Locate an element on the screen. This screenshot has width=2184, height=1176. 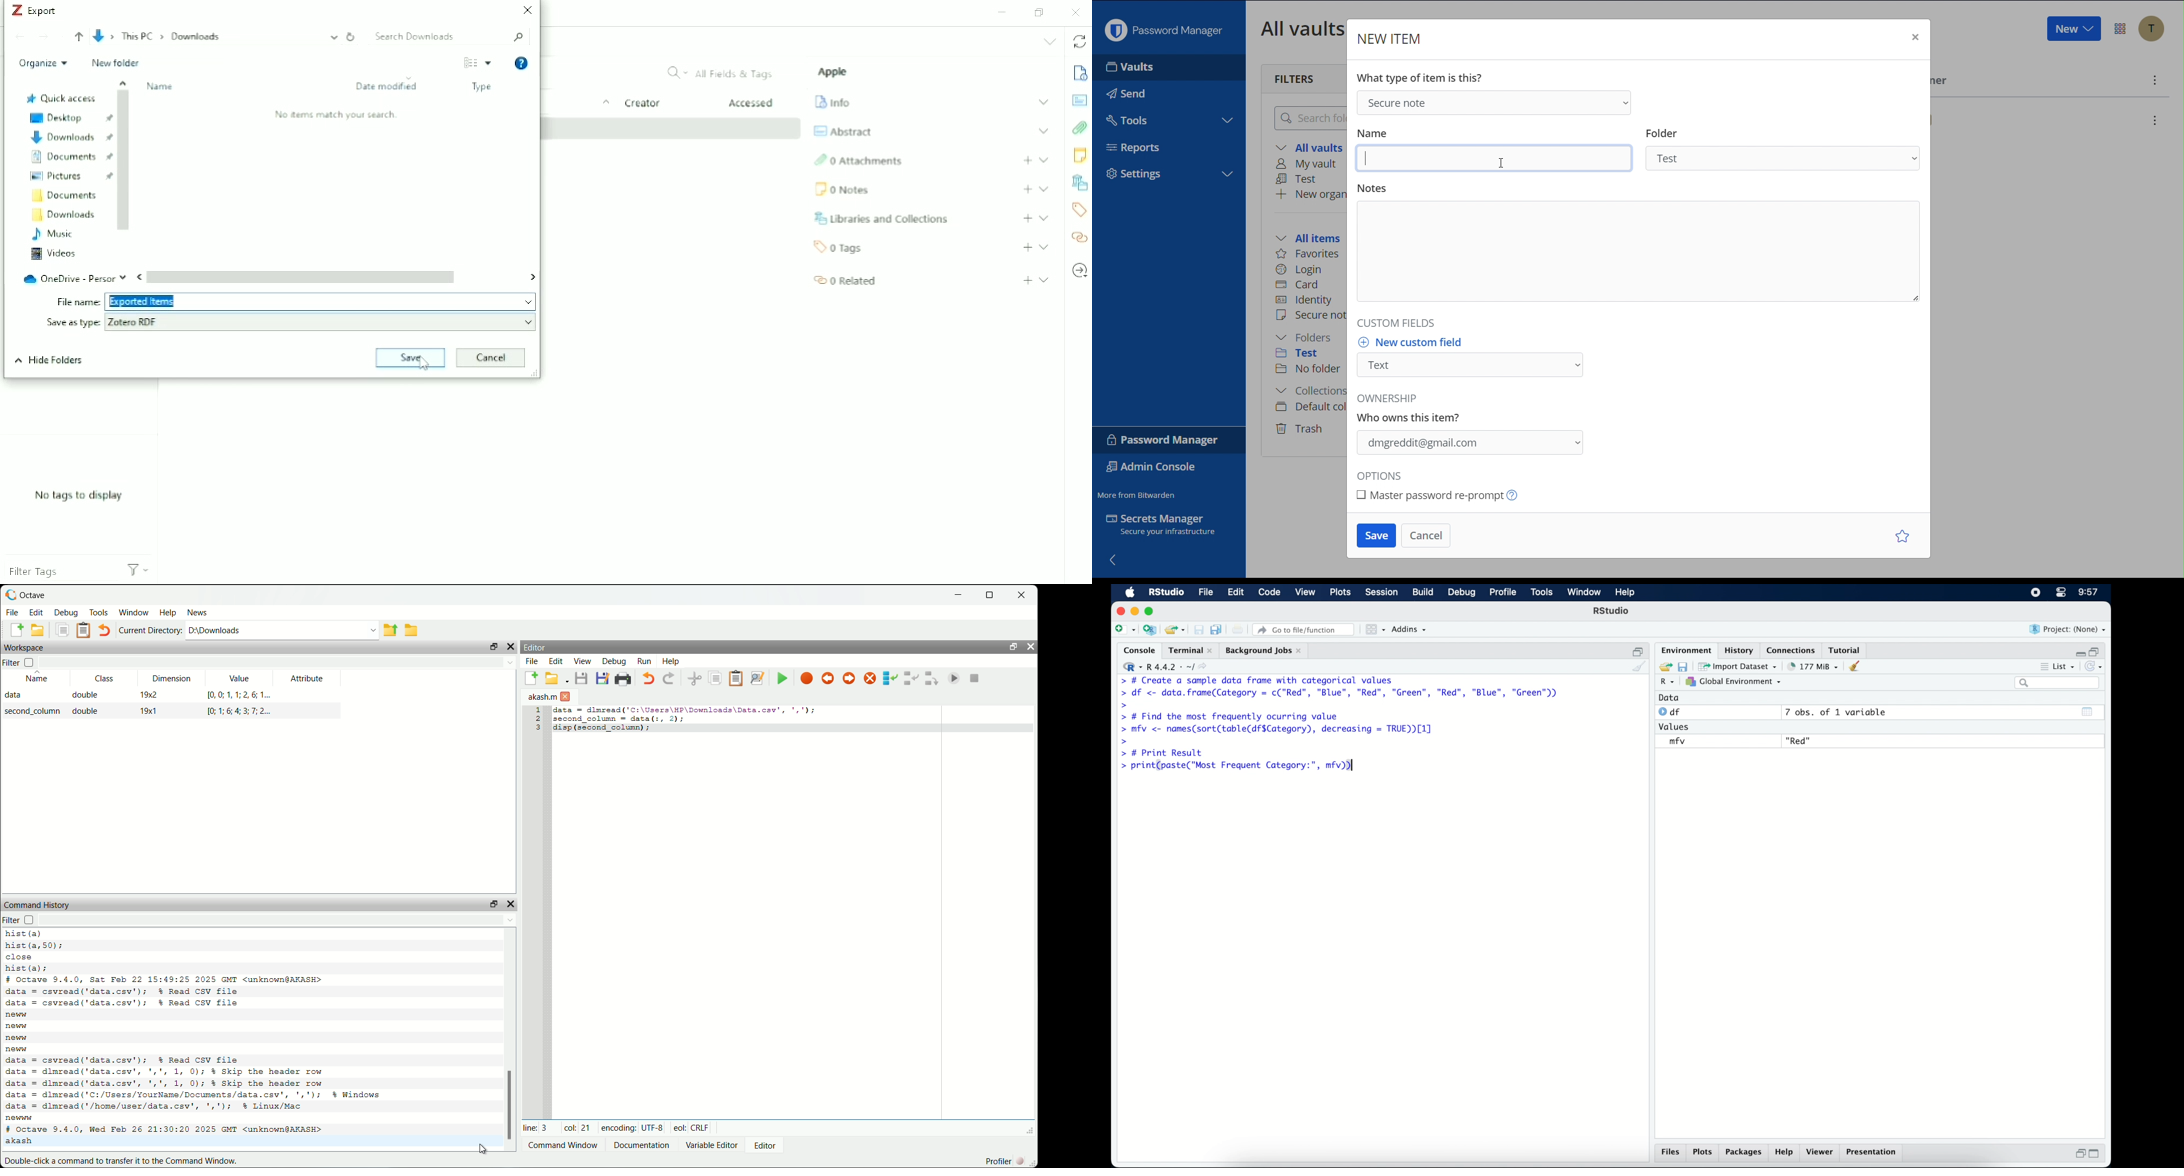
clear is located at coordinates (1858, 667).